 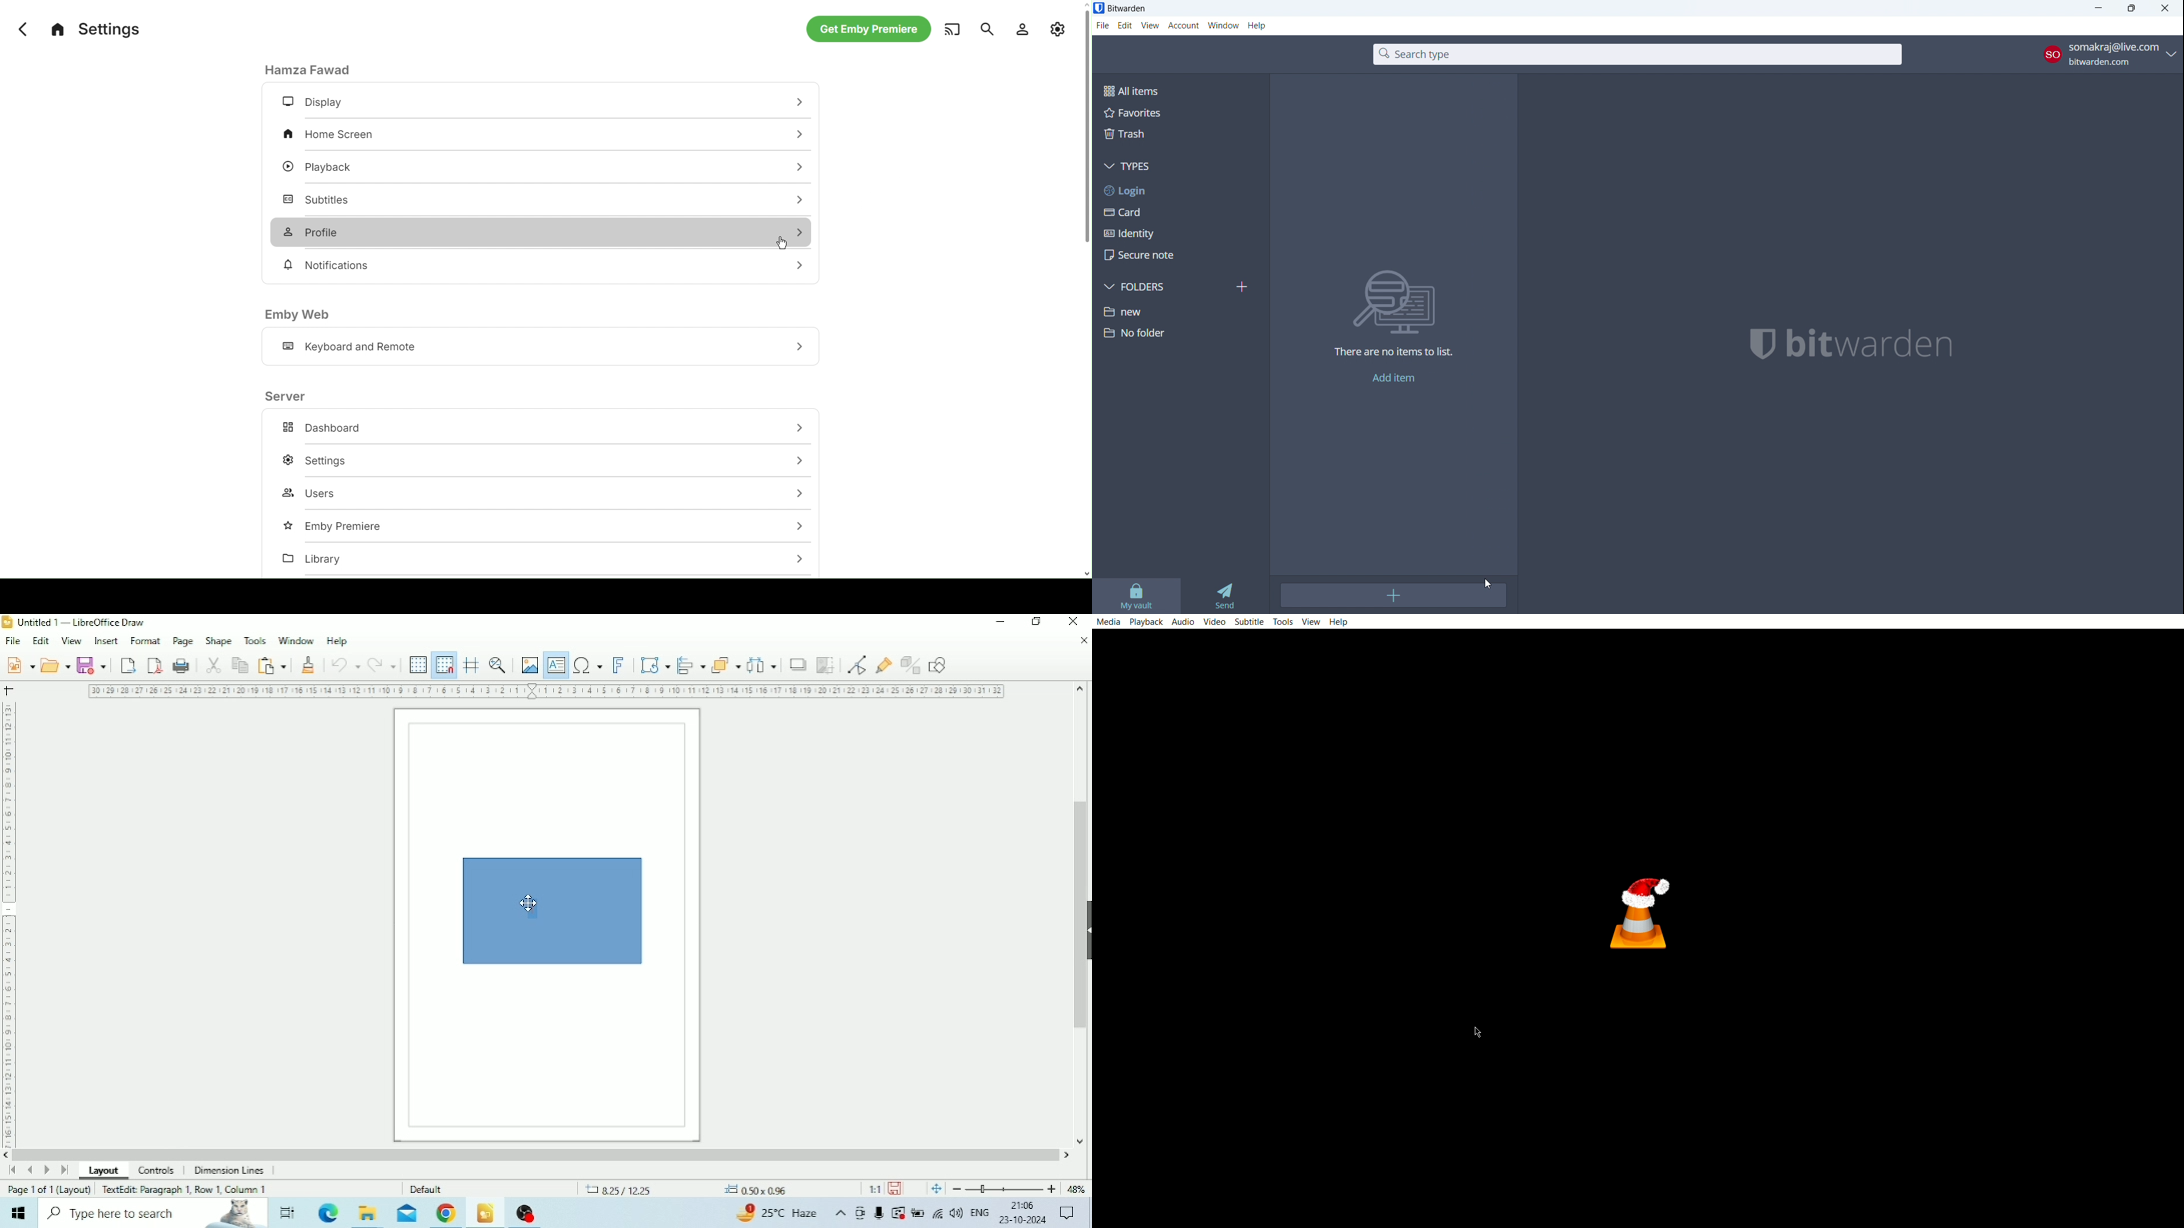 What do you see at coordinates (1149, 26) in the screenshot?
I see `view` at bounding box center [1149, 26].